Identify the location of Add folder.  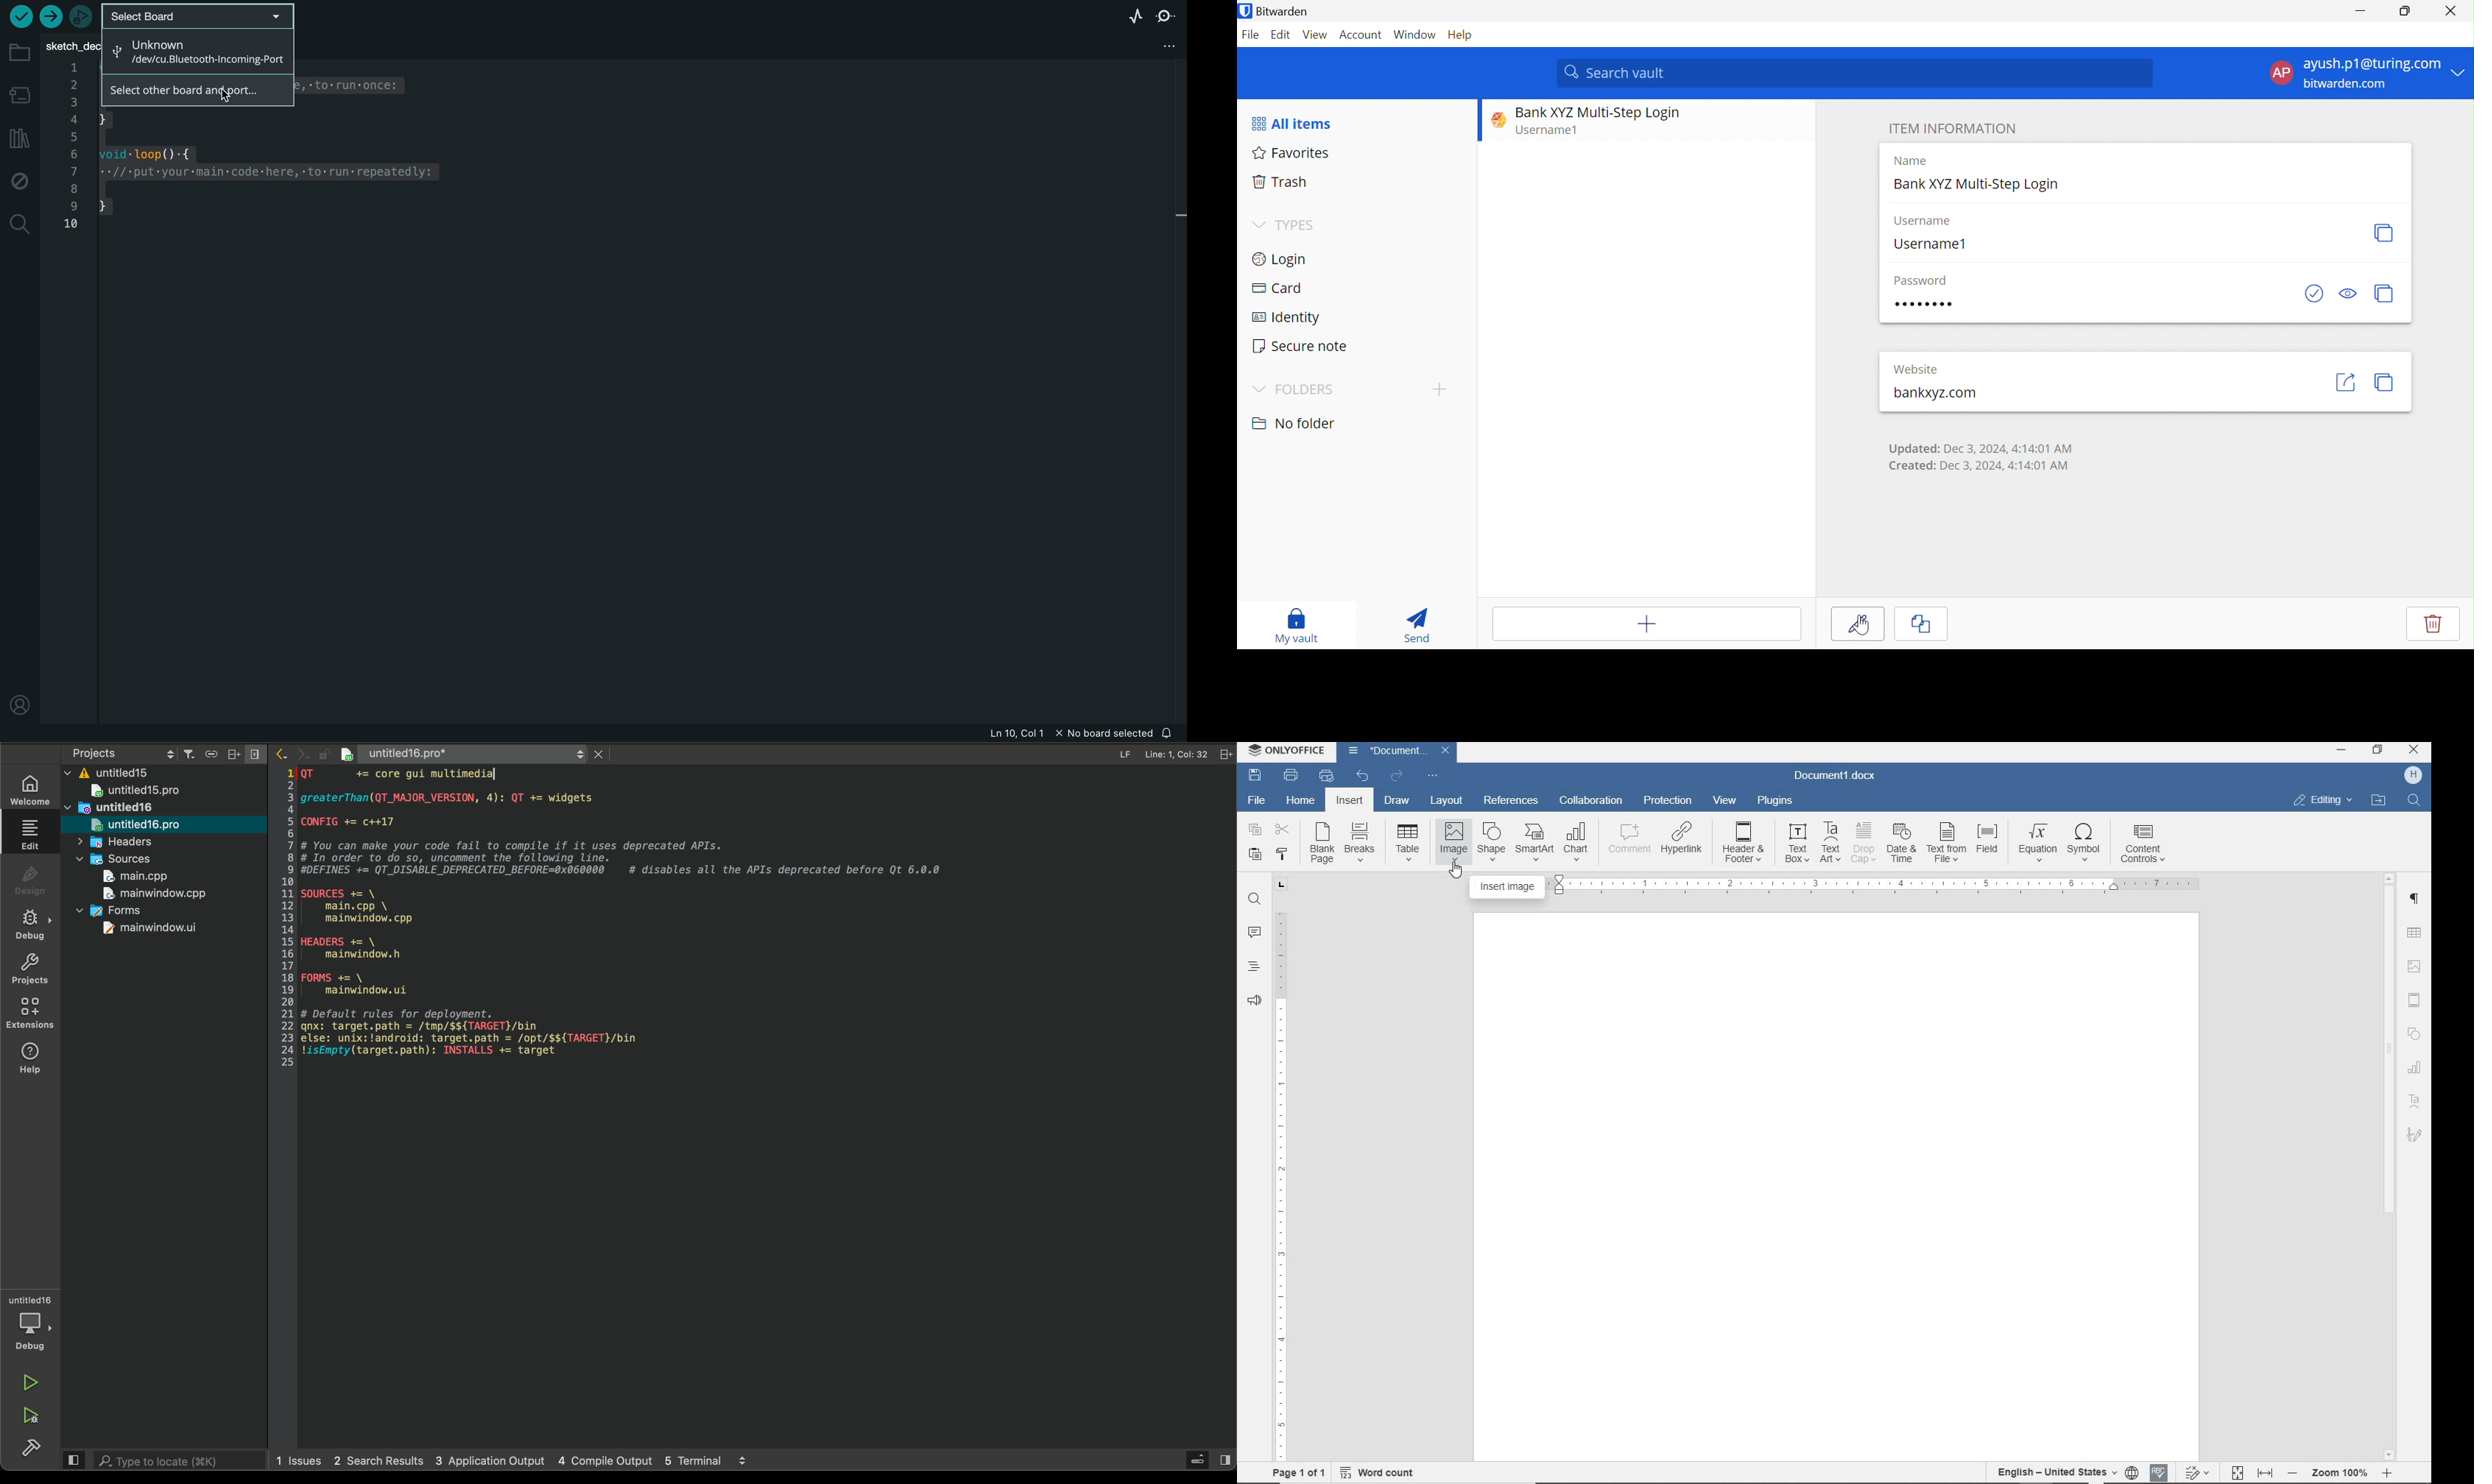
(1440, 389).